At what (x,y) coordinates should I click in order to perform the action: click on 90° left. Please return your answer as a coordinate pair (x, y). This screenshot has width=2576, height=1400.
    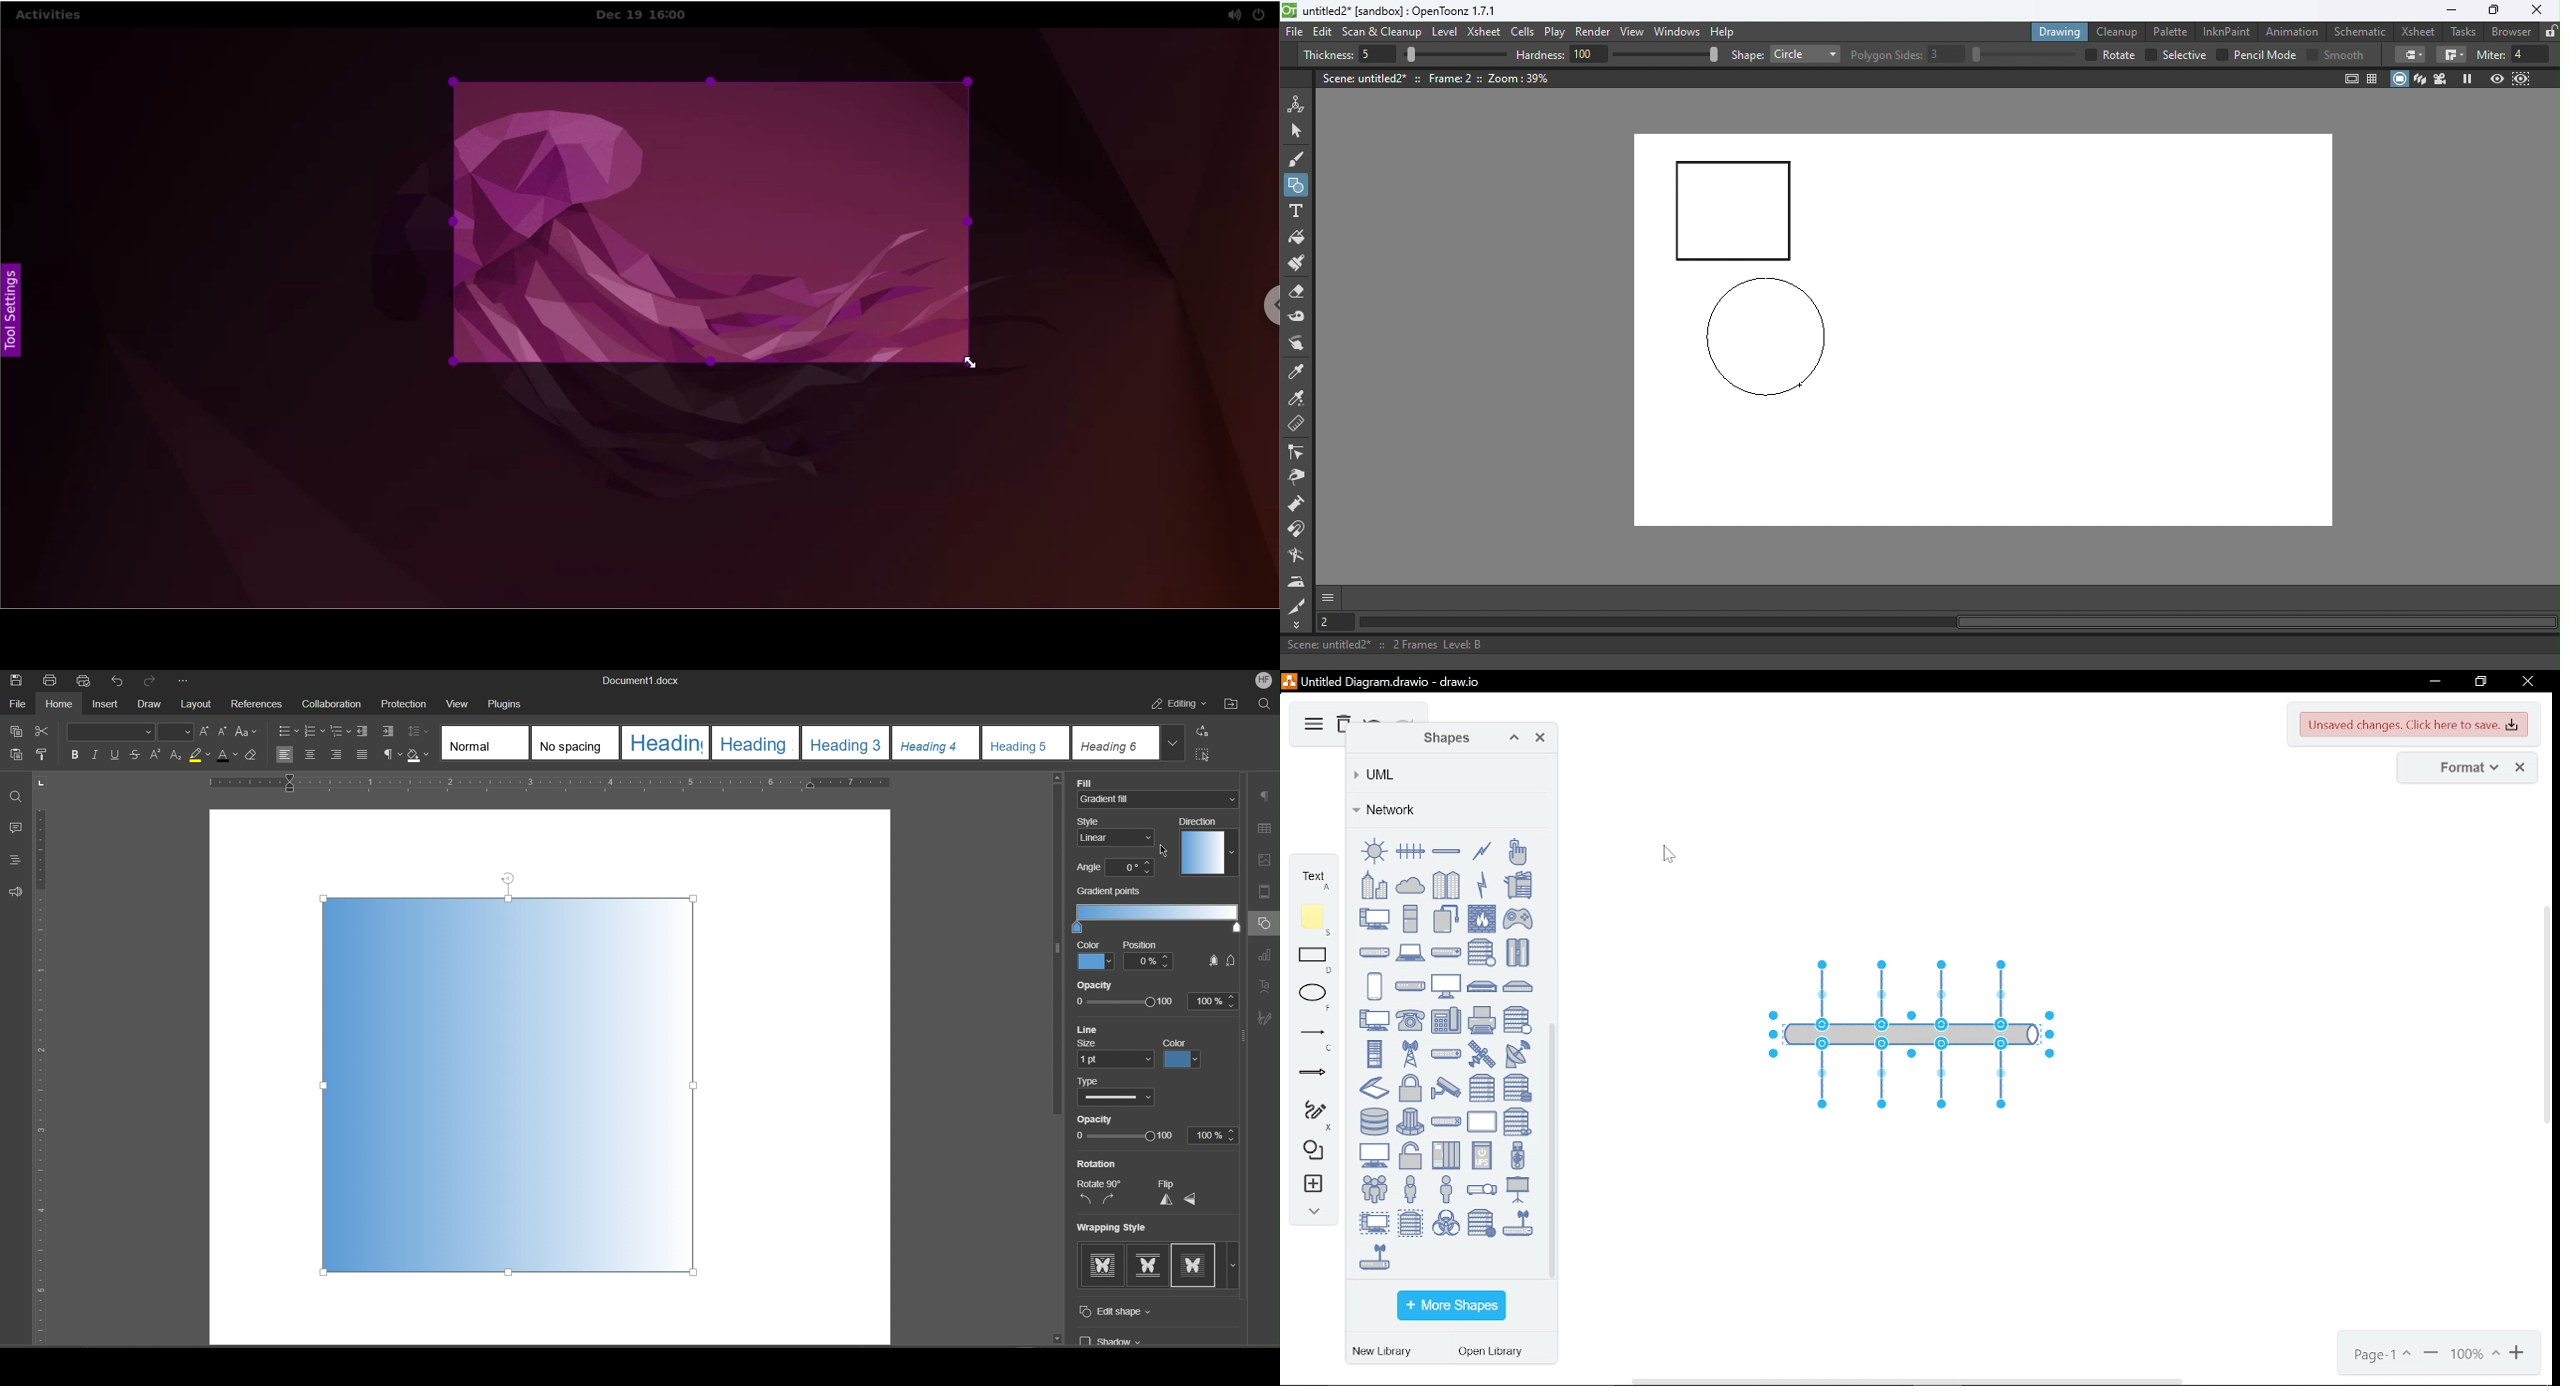
    Looking at the image, I should click on (1082, 1203).